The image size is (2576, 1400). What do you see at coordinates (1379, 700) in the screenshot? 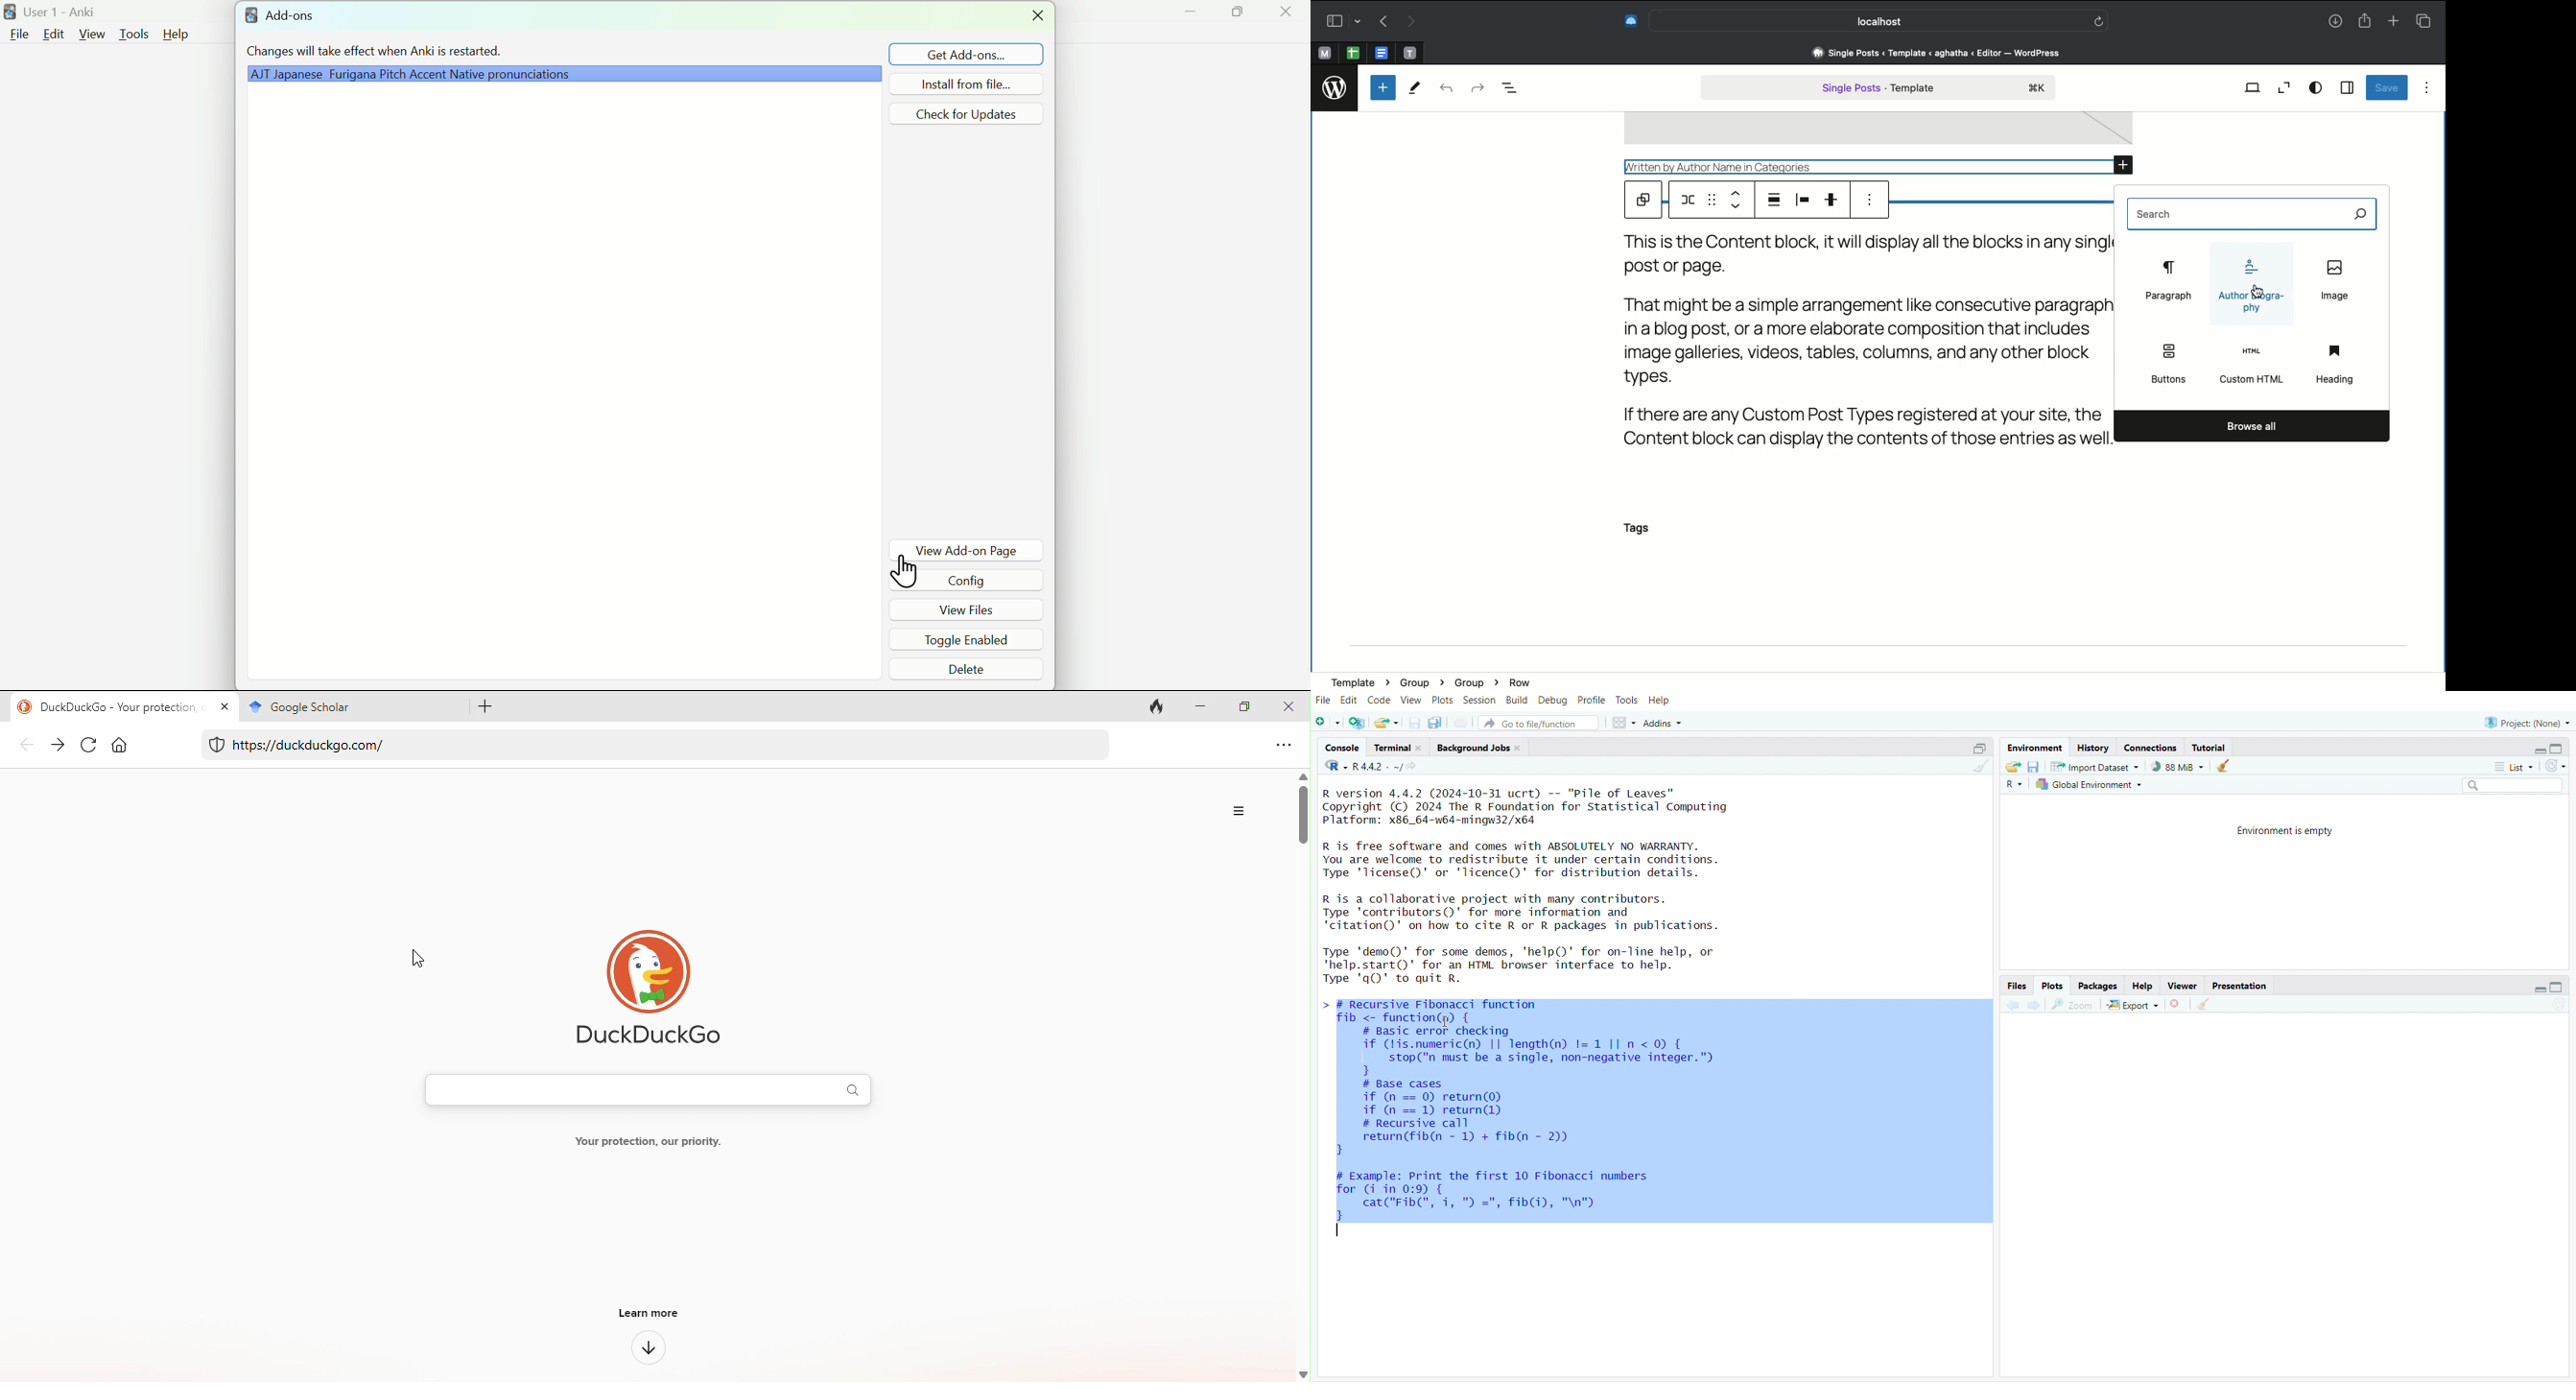
I see `code` at bounding box center [1379, 700].